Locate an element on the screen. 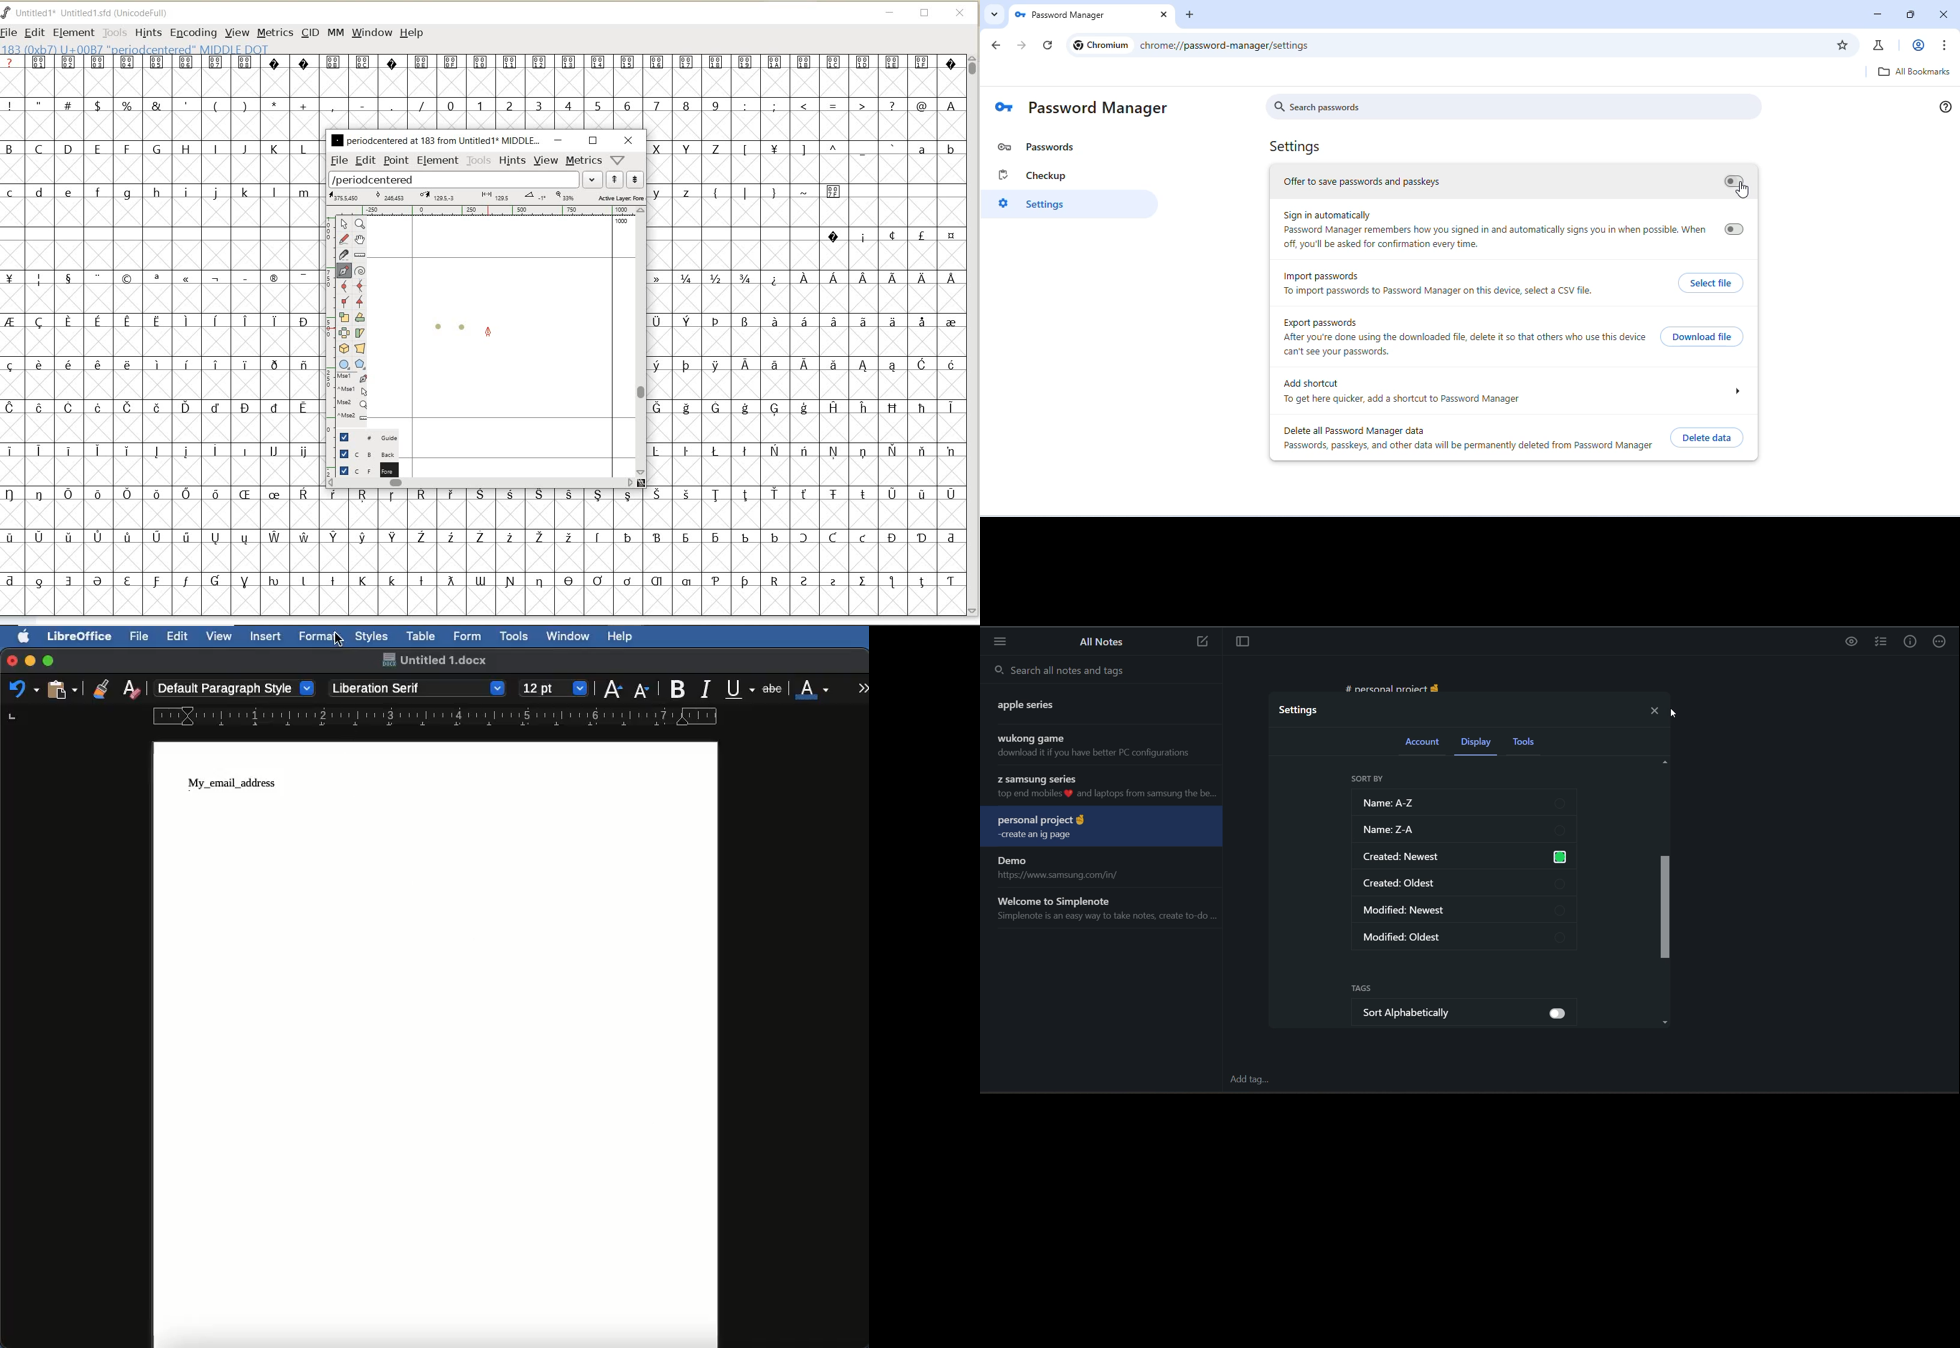  sign in automatically is located at coordinates (1329, 217).